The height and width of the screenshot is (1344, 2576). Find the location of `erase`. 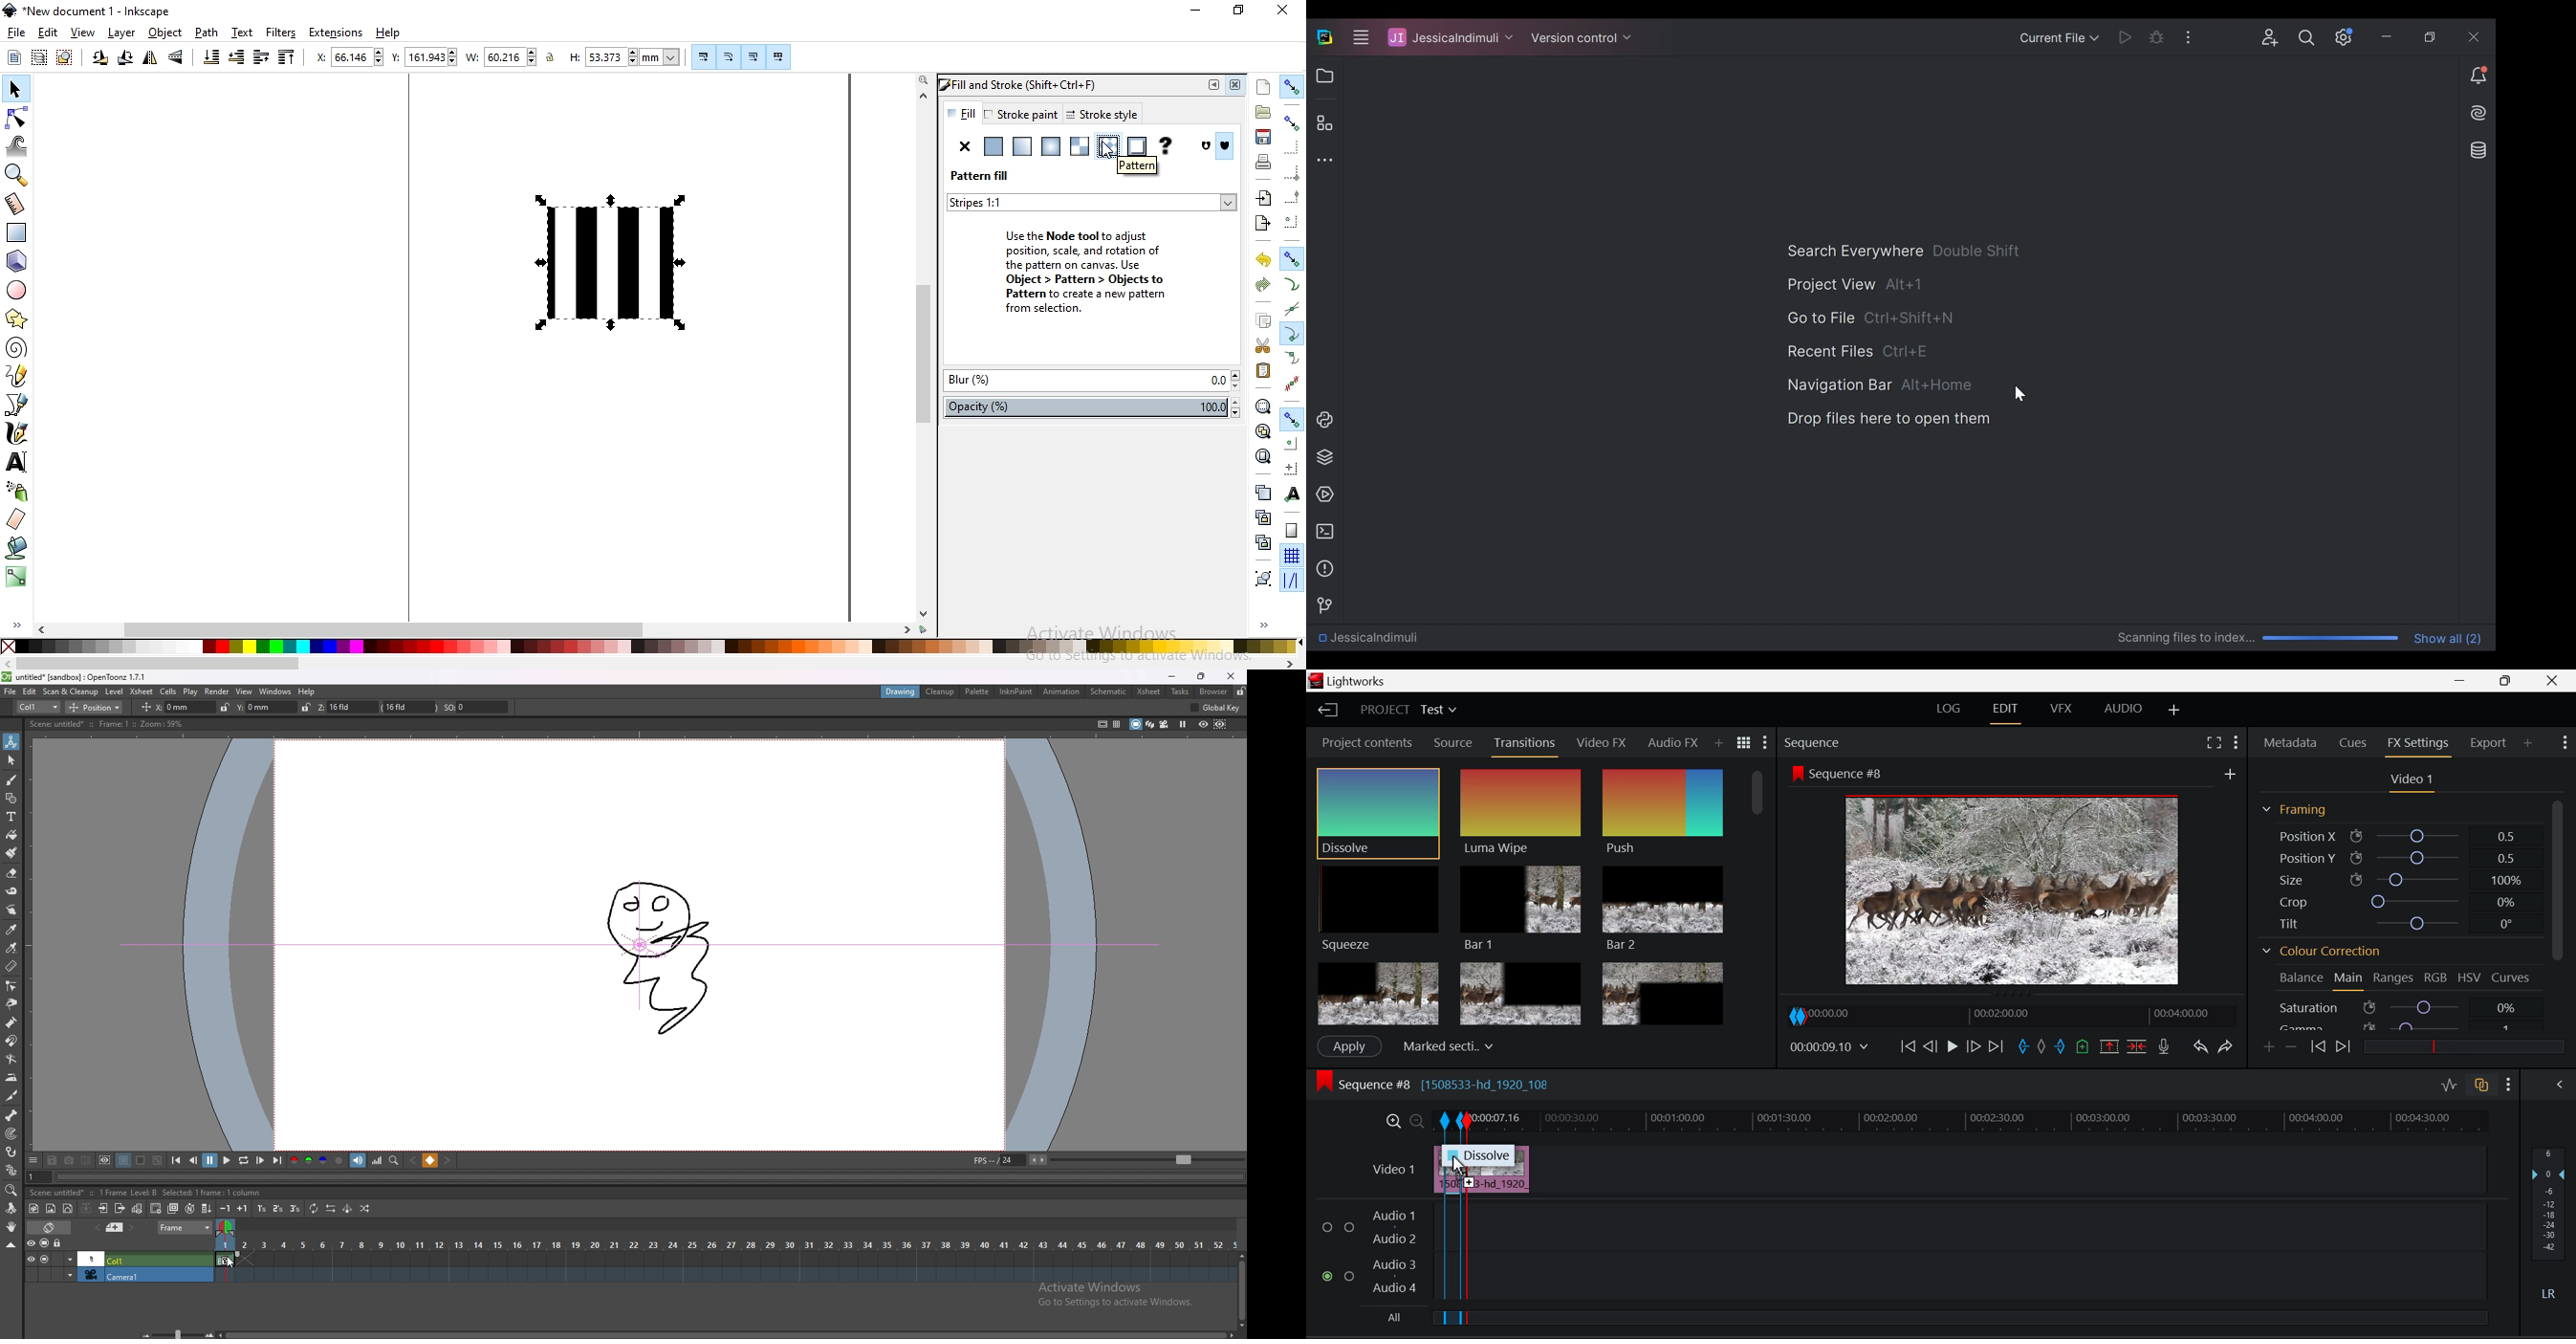

erase is located at coordinates (12, 874).